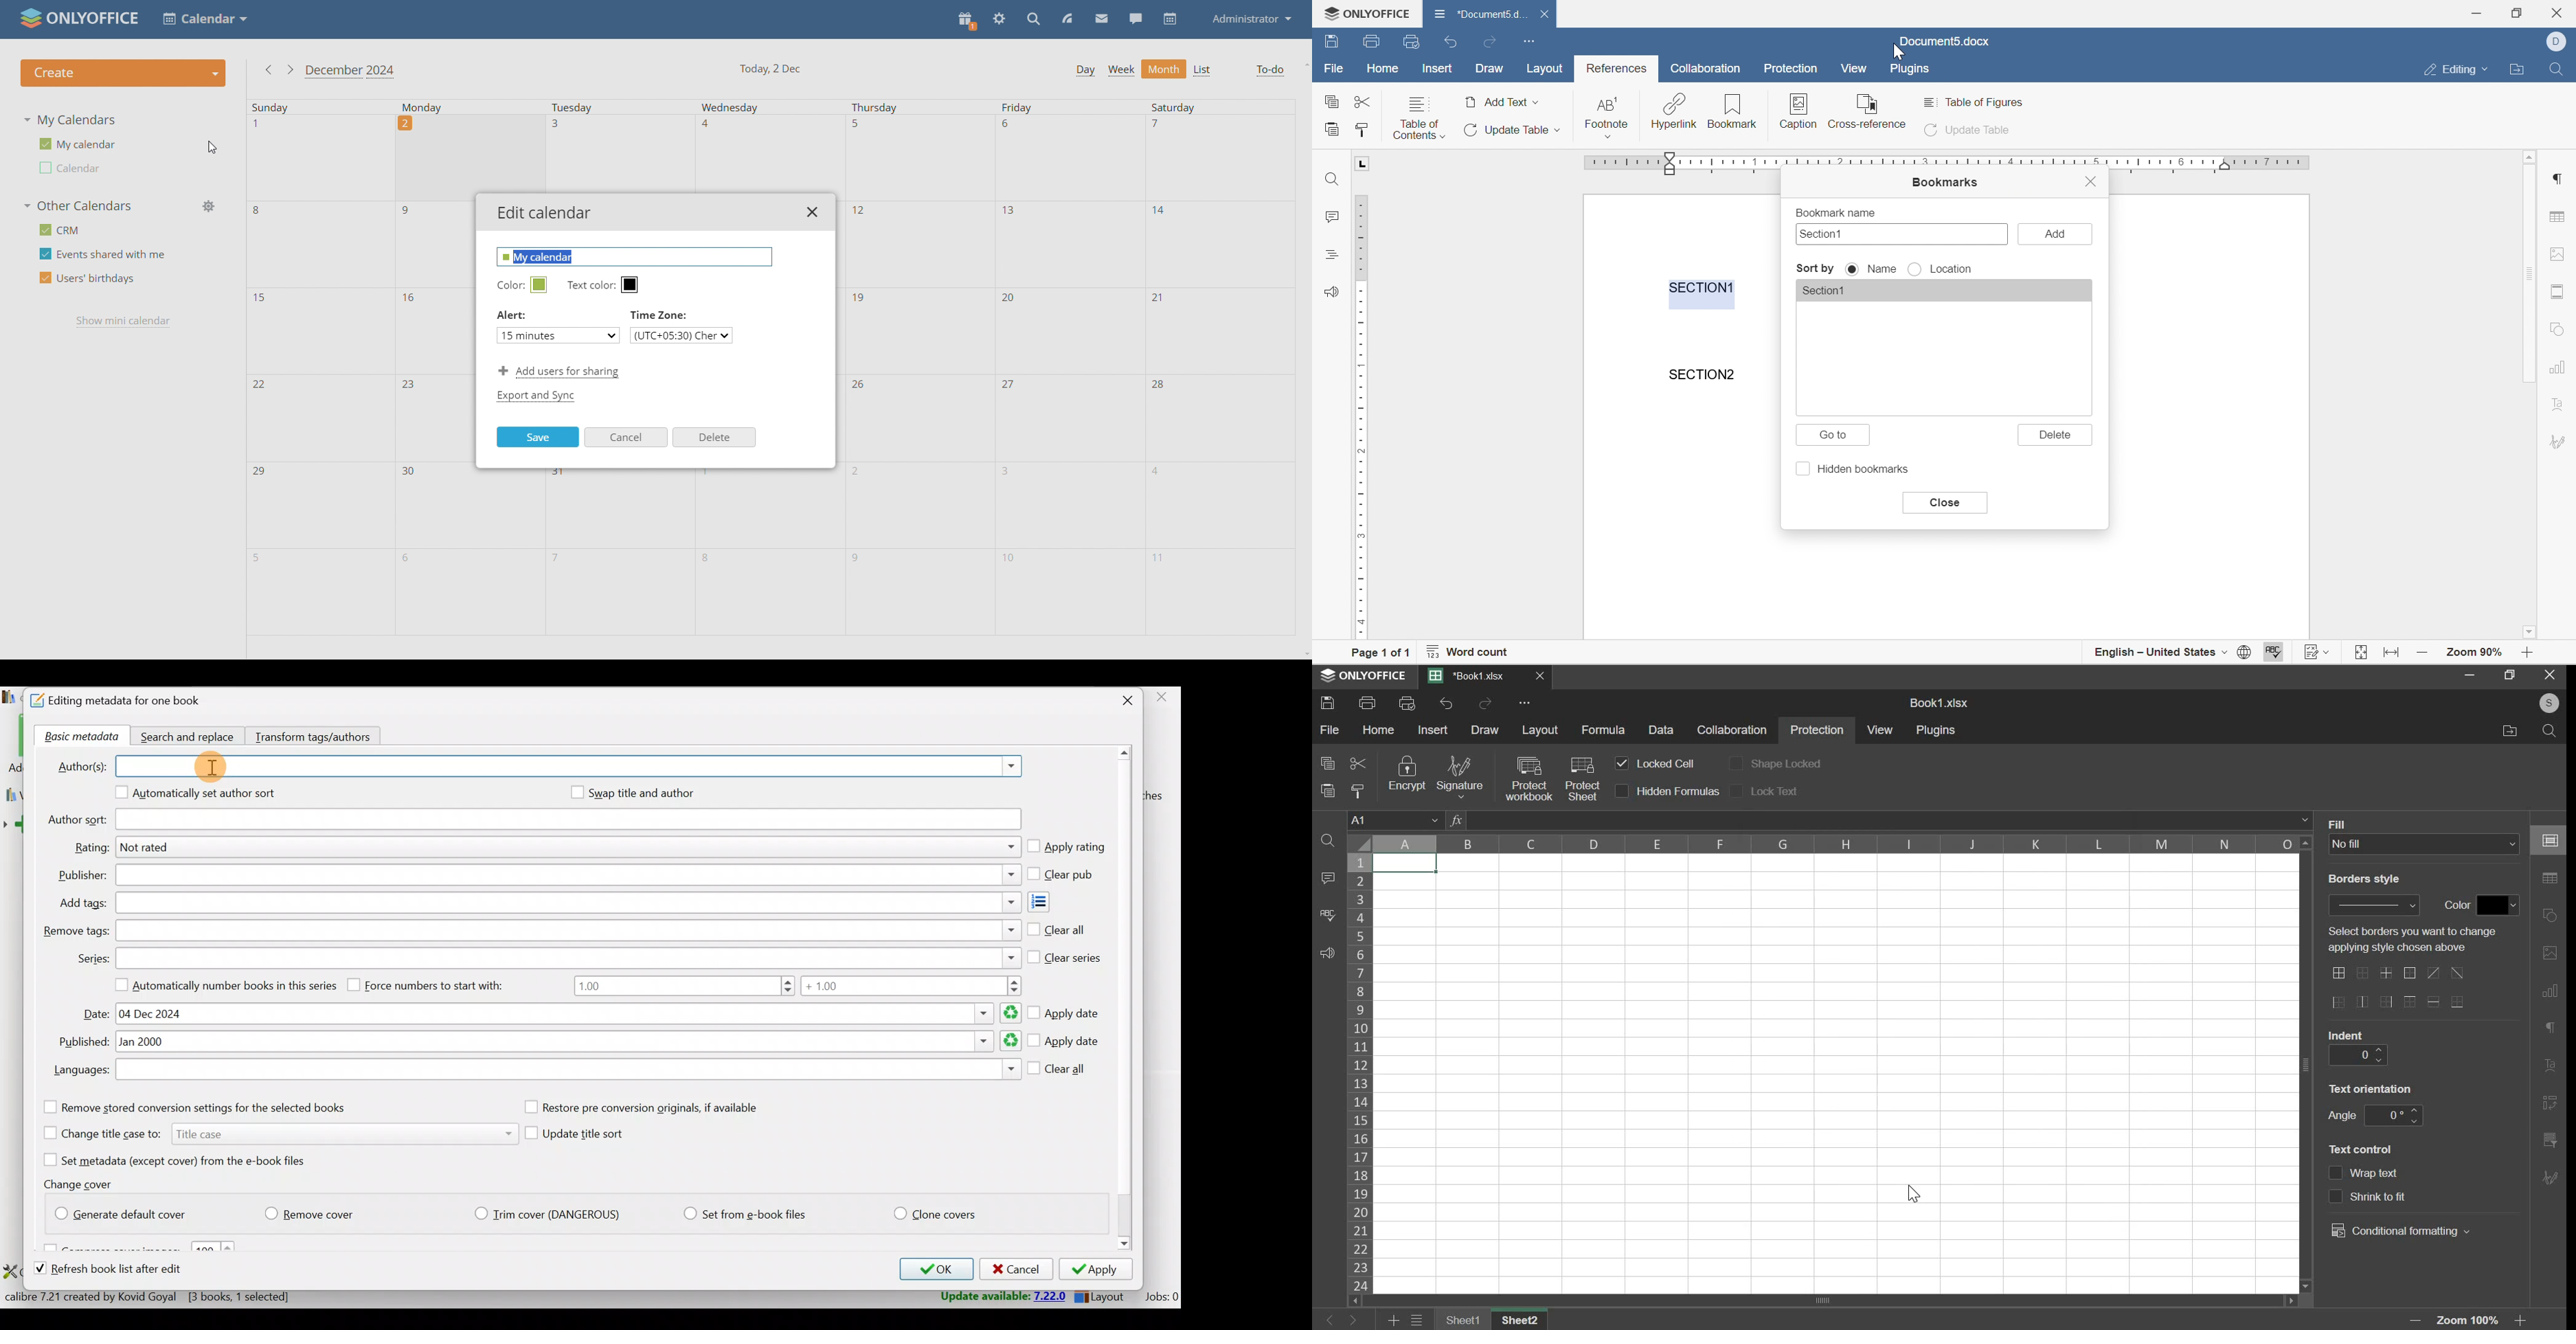 The width and height of the screenshot is (2576, 1344). Describe the element at coordinates (1406, 774) in the screenshot. I see `encrypt` at that location.